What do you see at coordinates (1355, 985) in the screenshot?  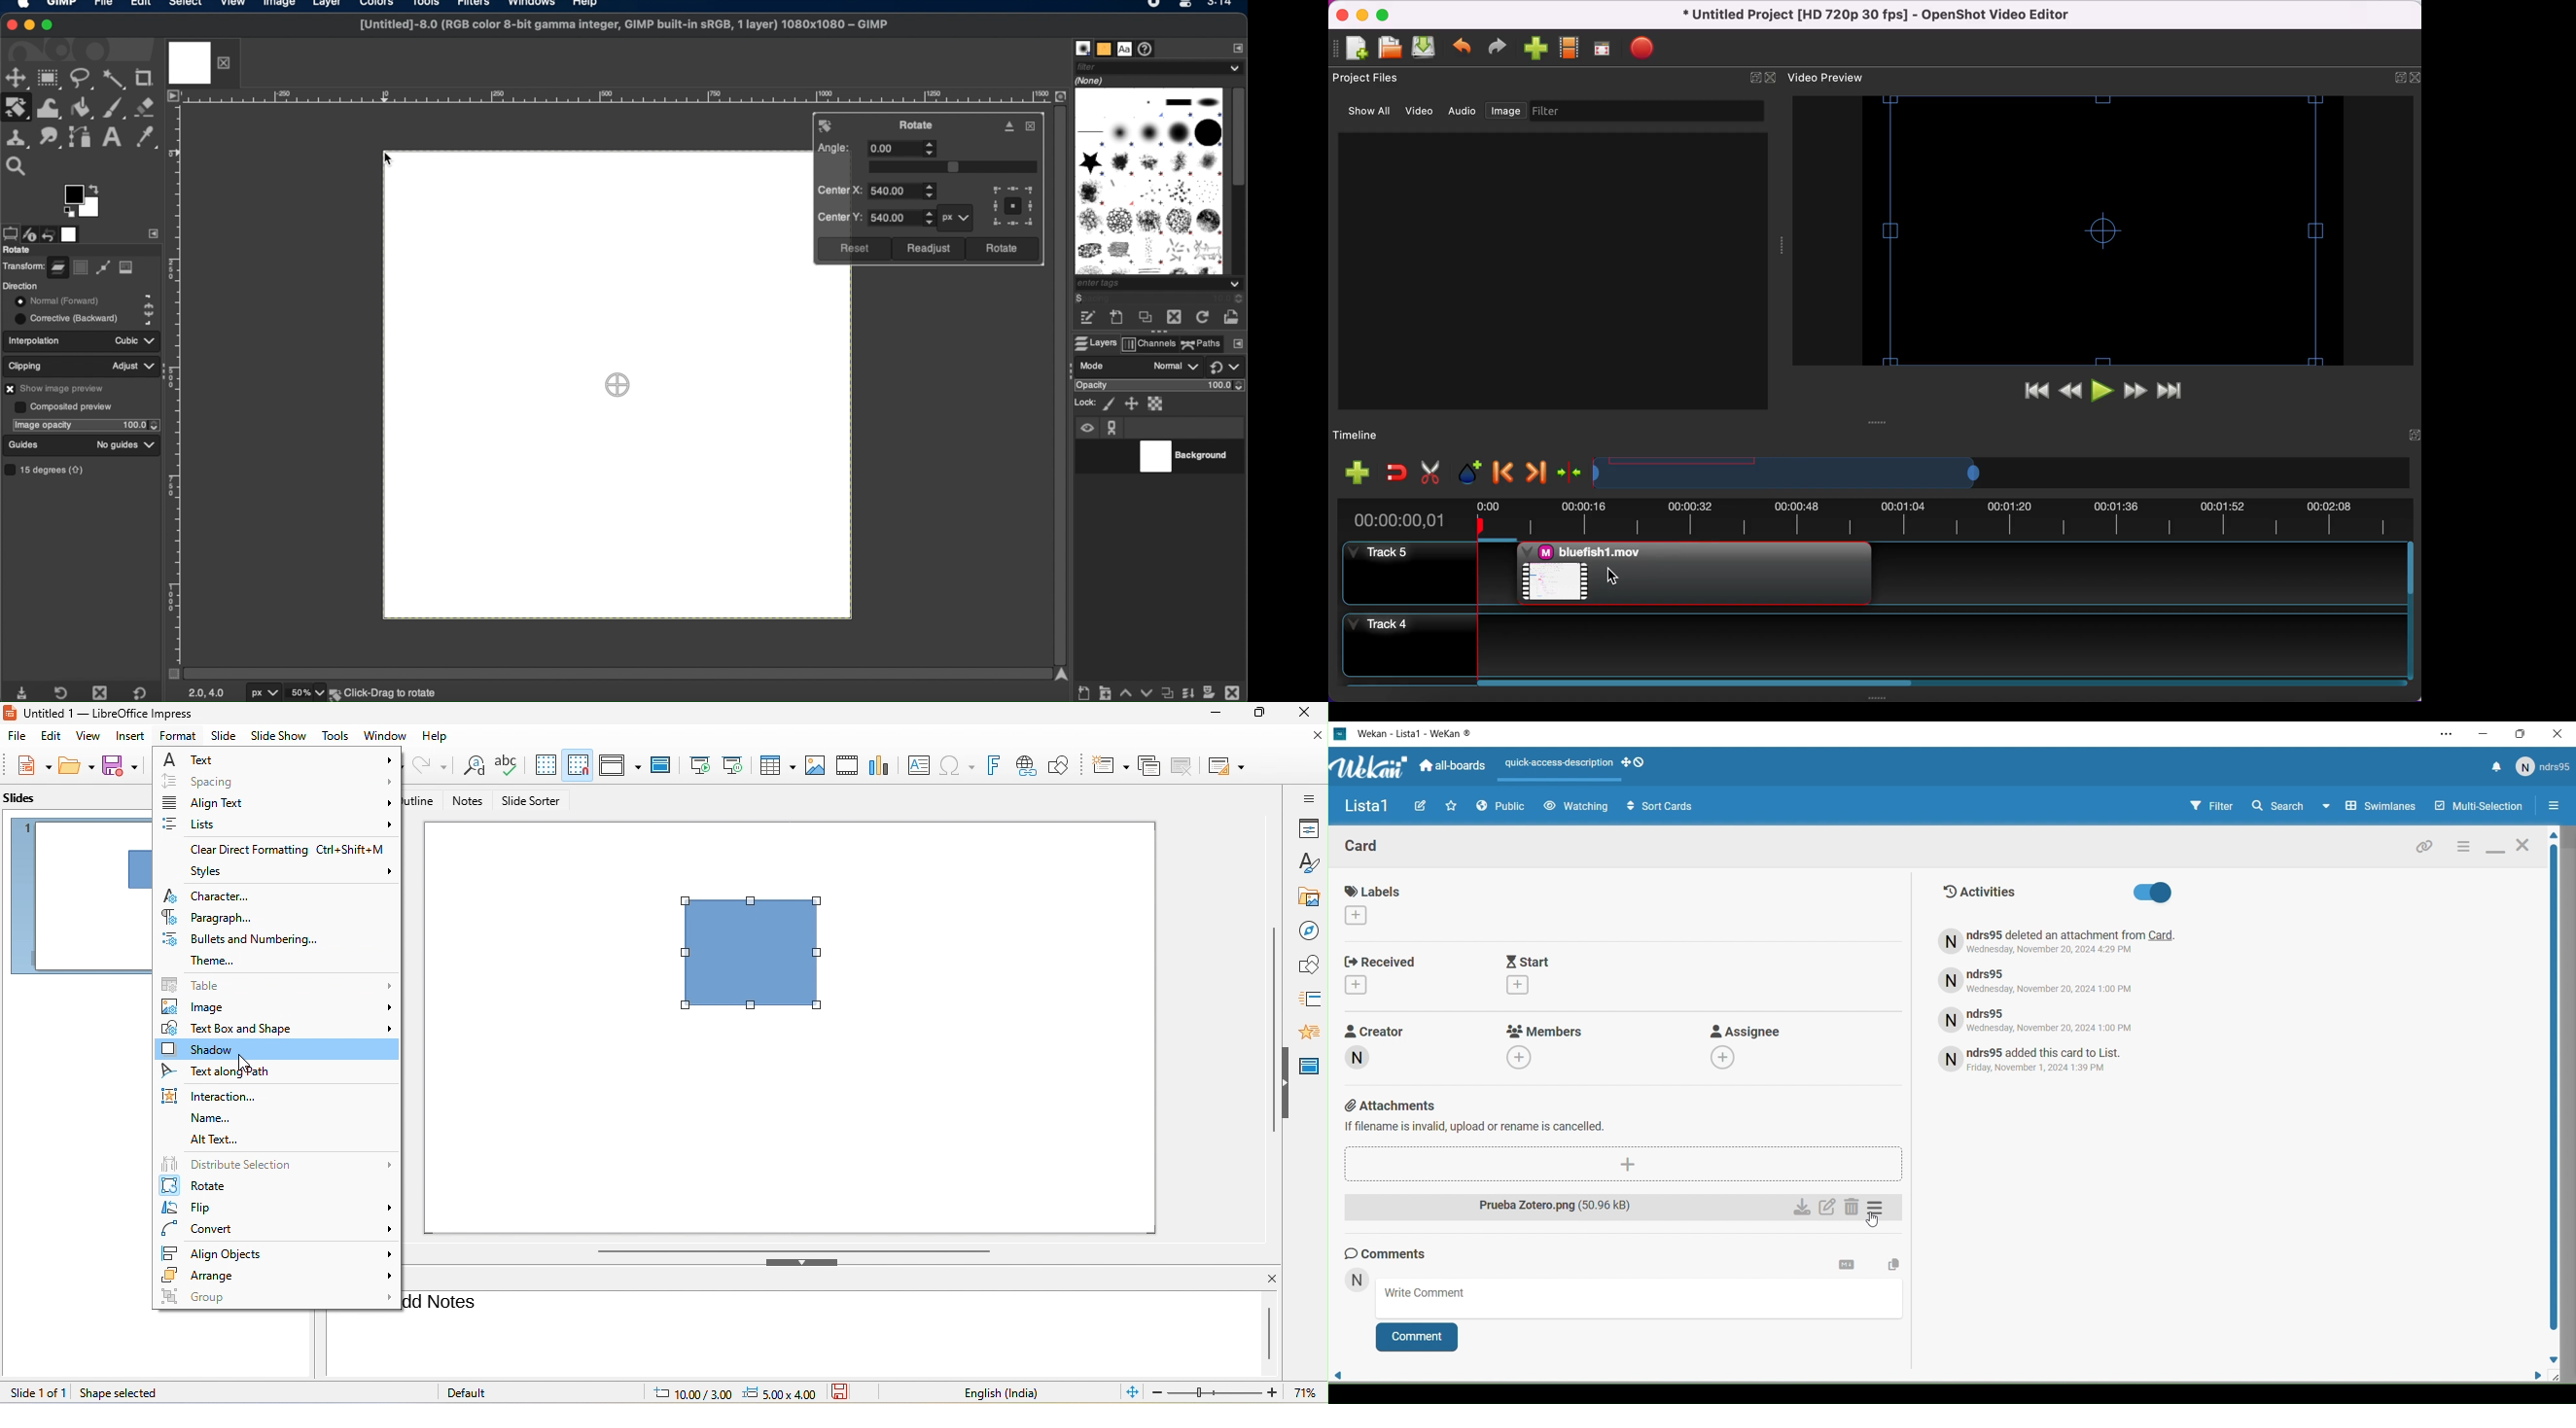 I see `Add received` at bounding box center [1355, 985].